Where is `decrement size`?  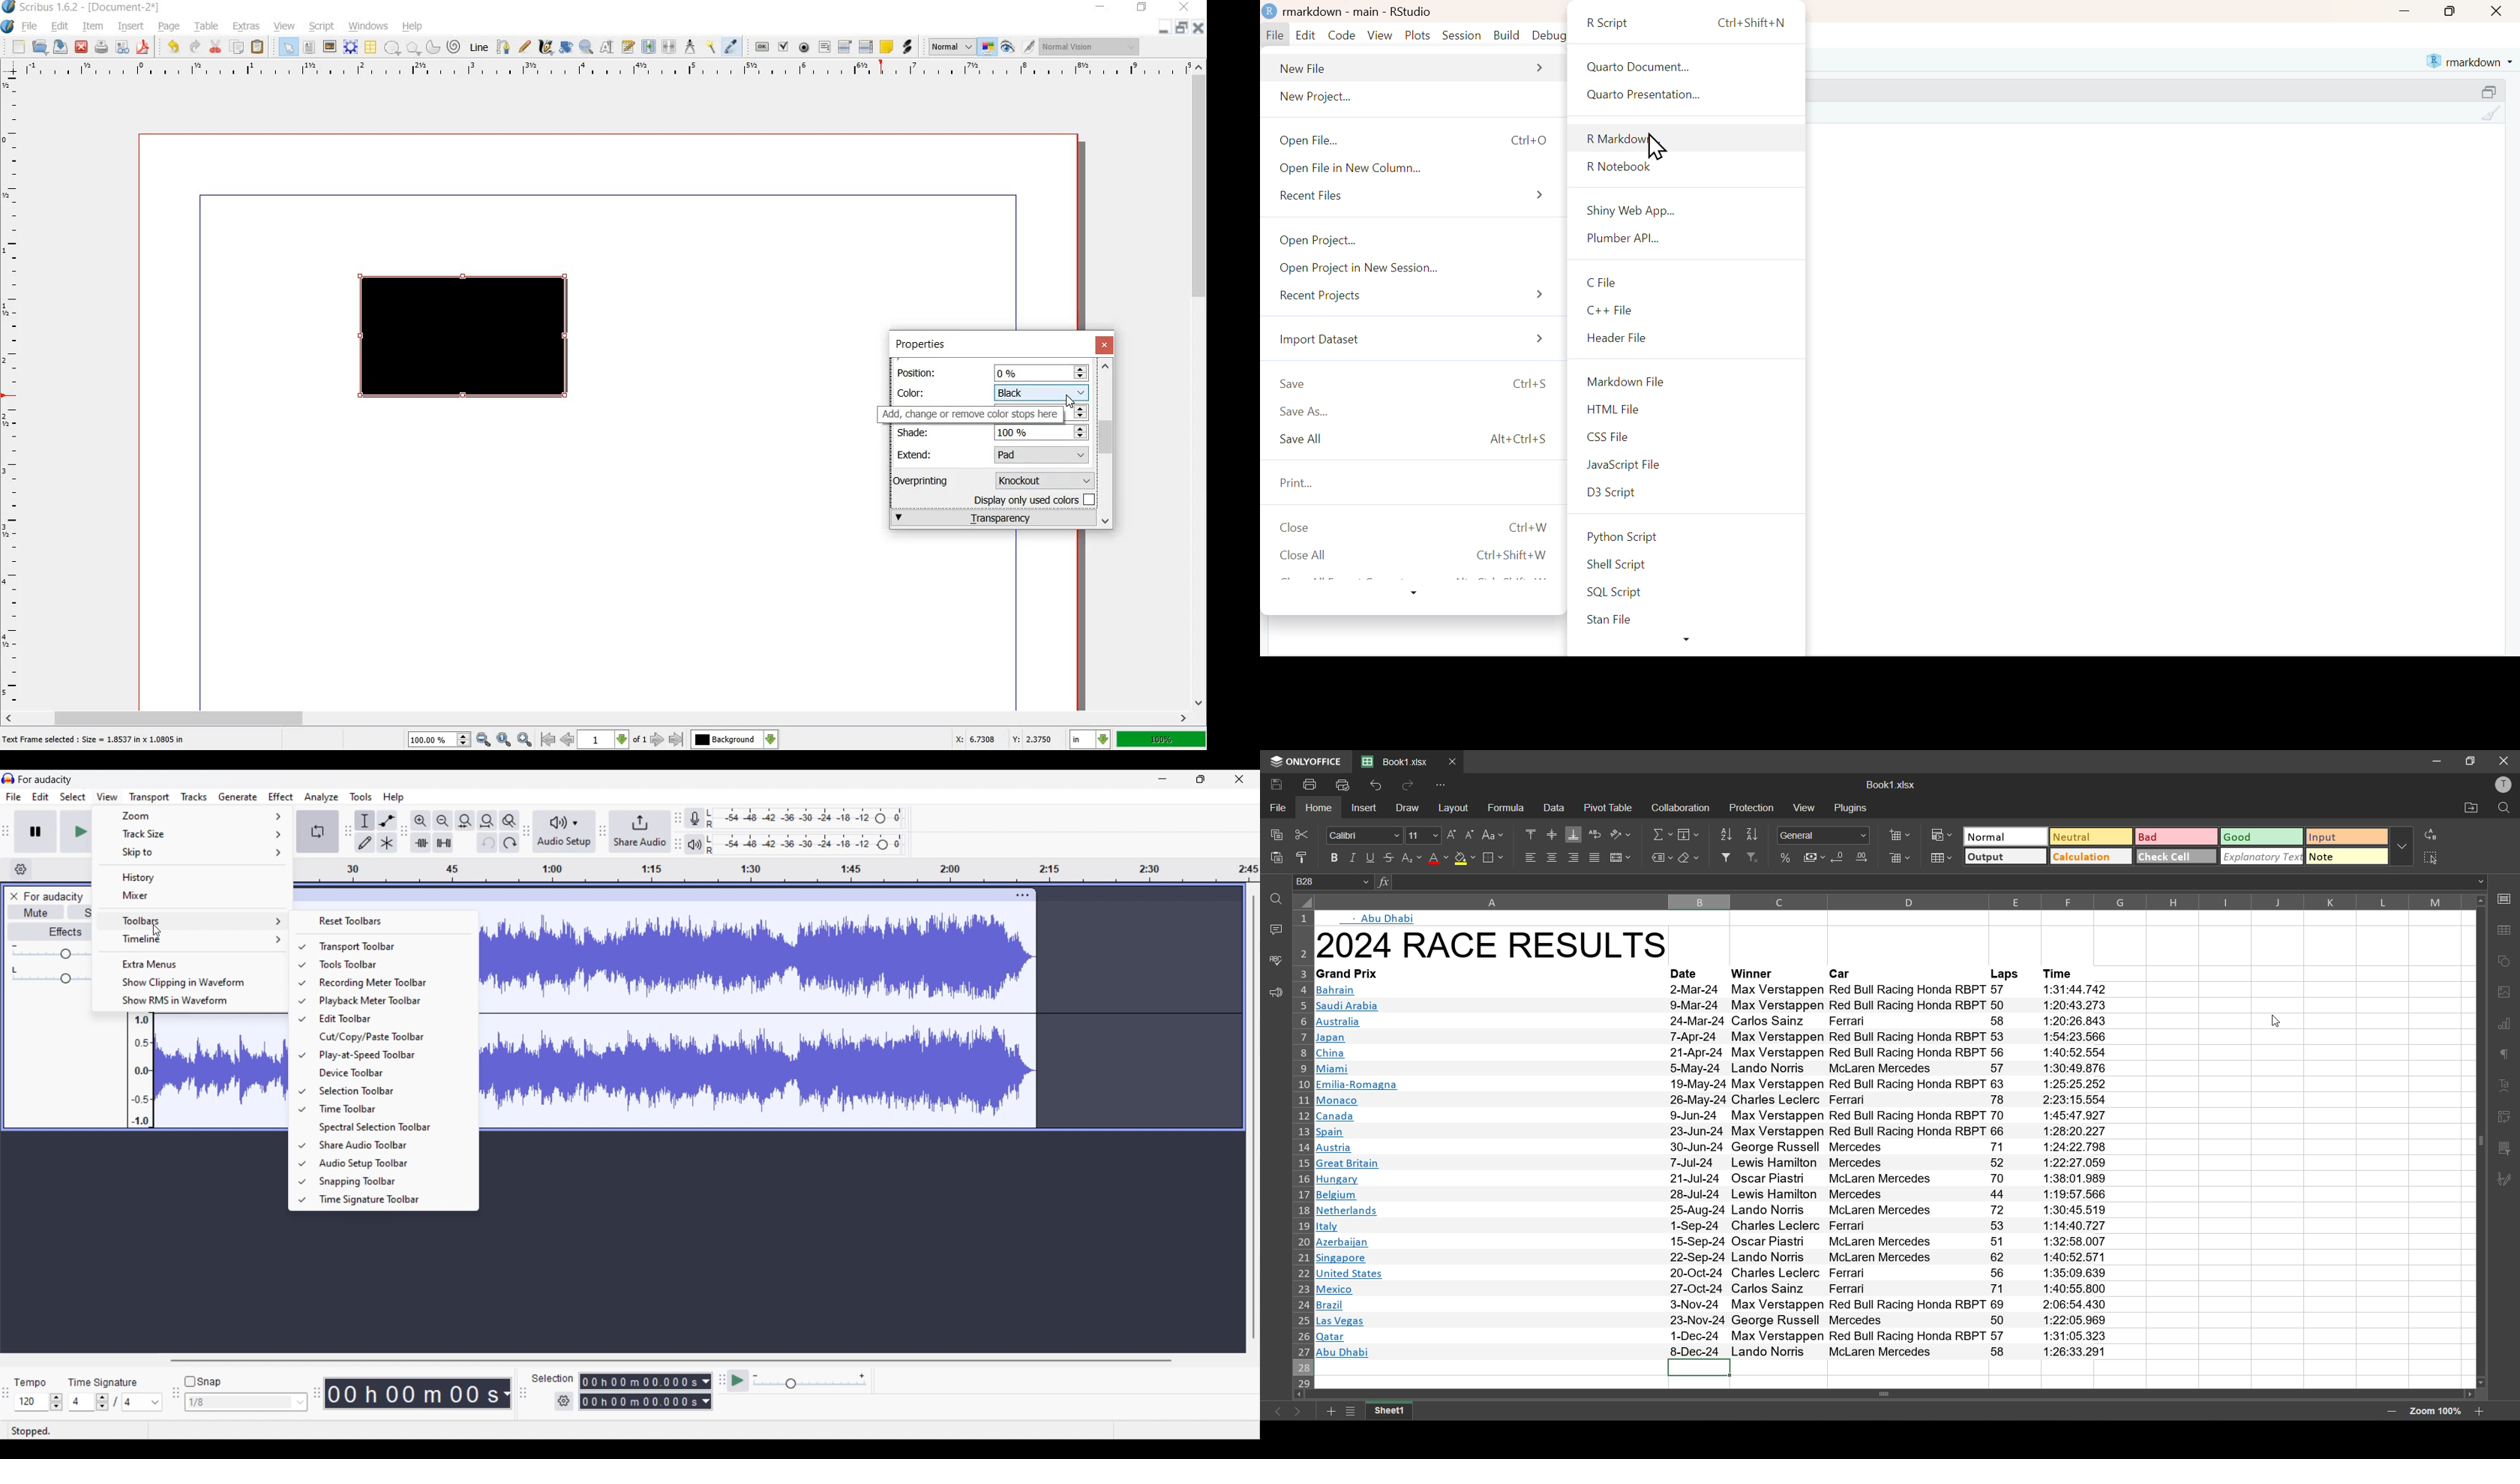
decrement size is located at coordinates (1472, 836).